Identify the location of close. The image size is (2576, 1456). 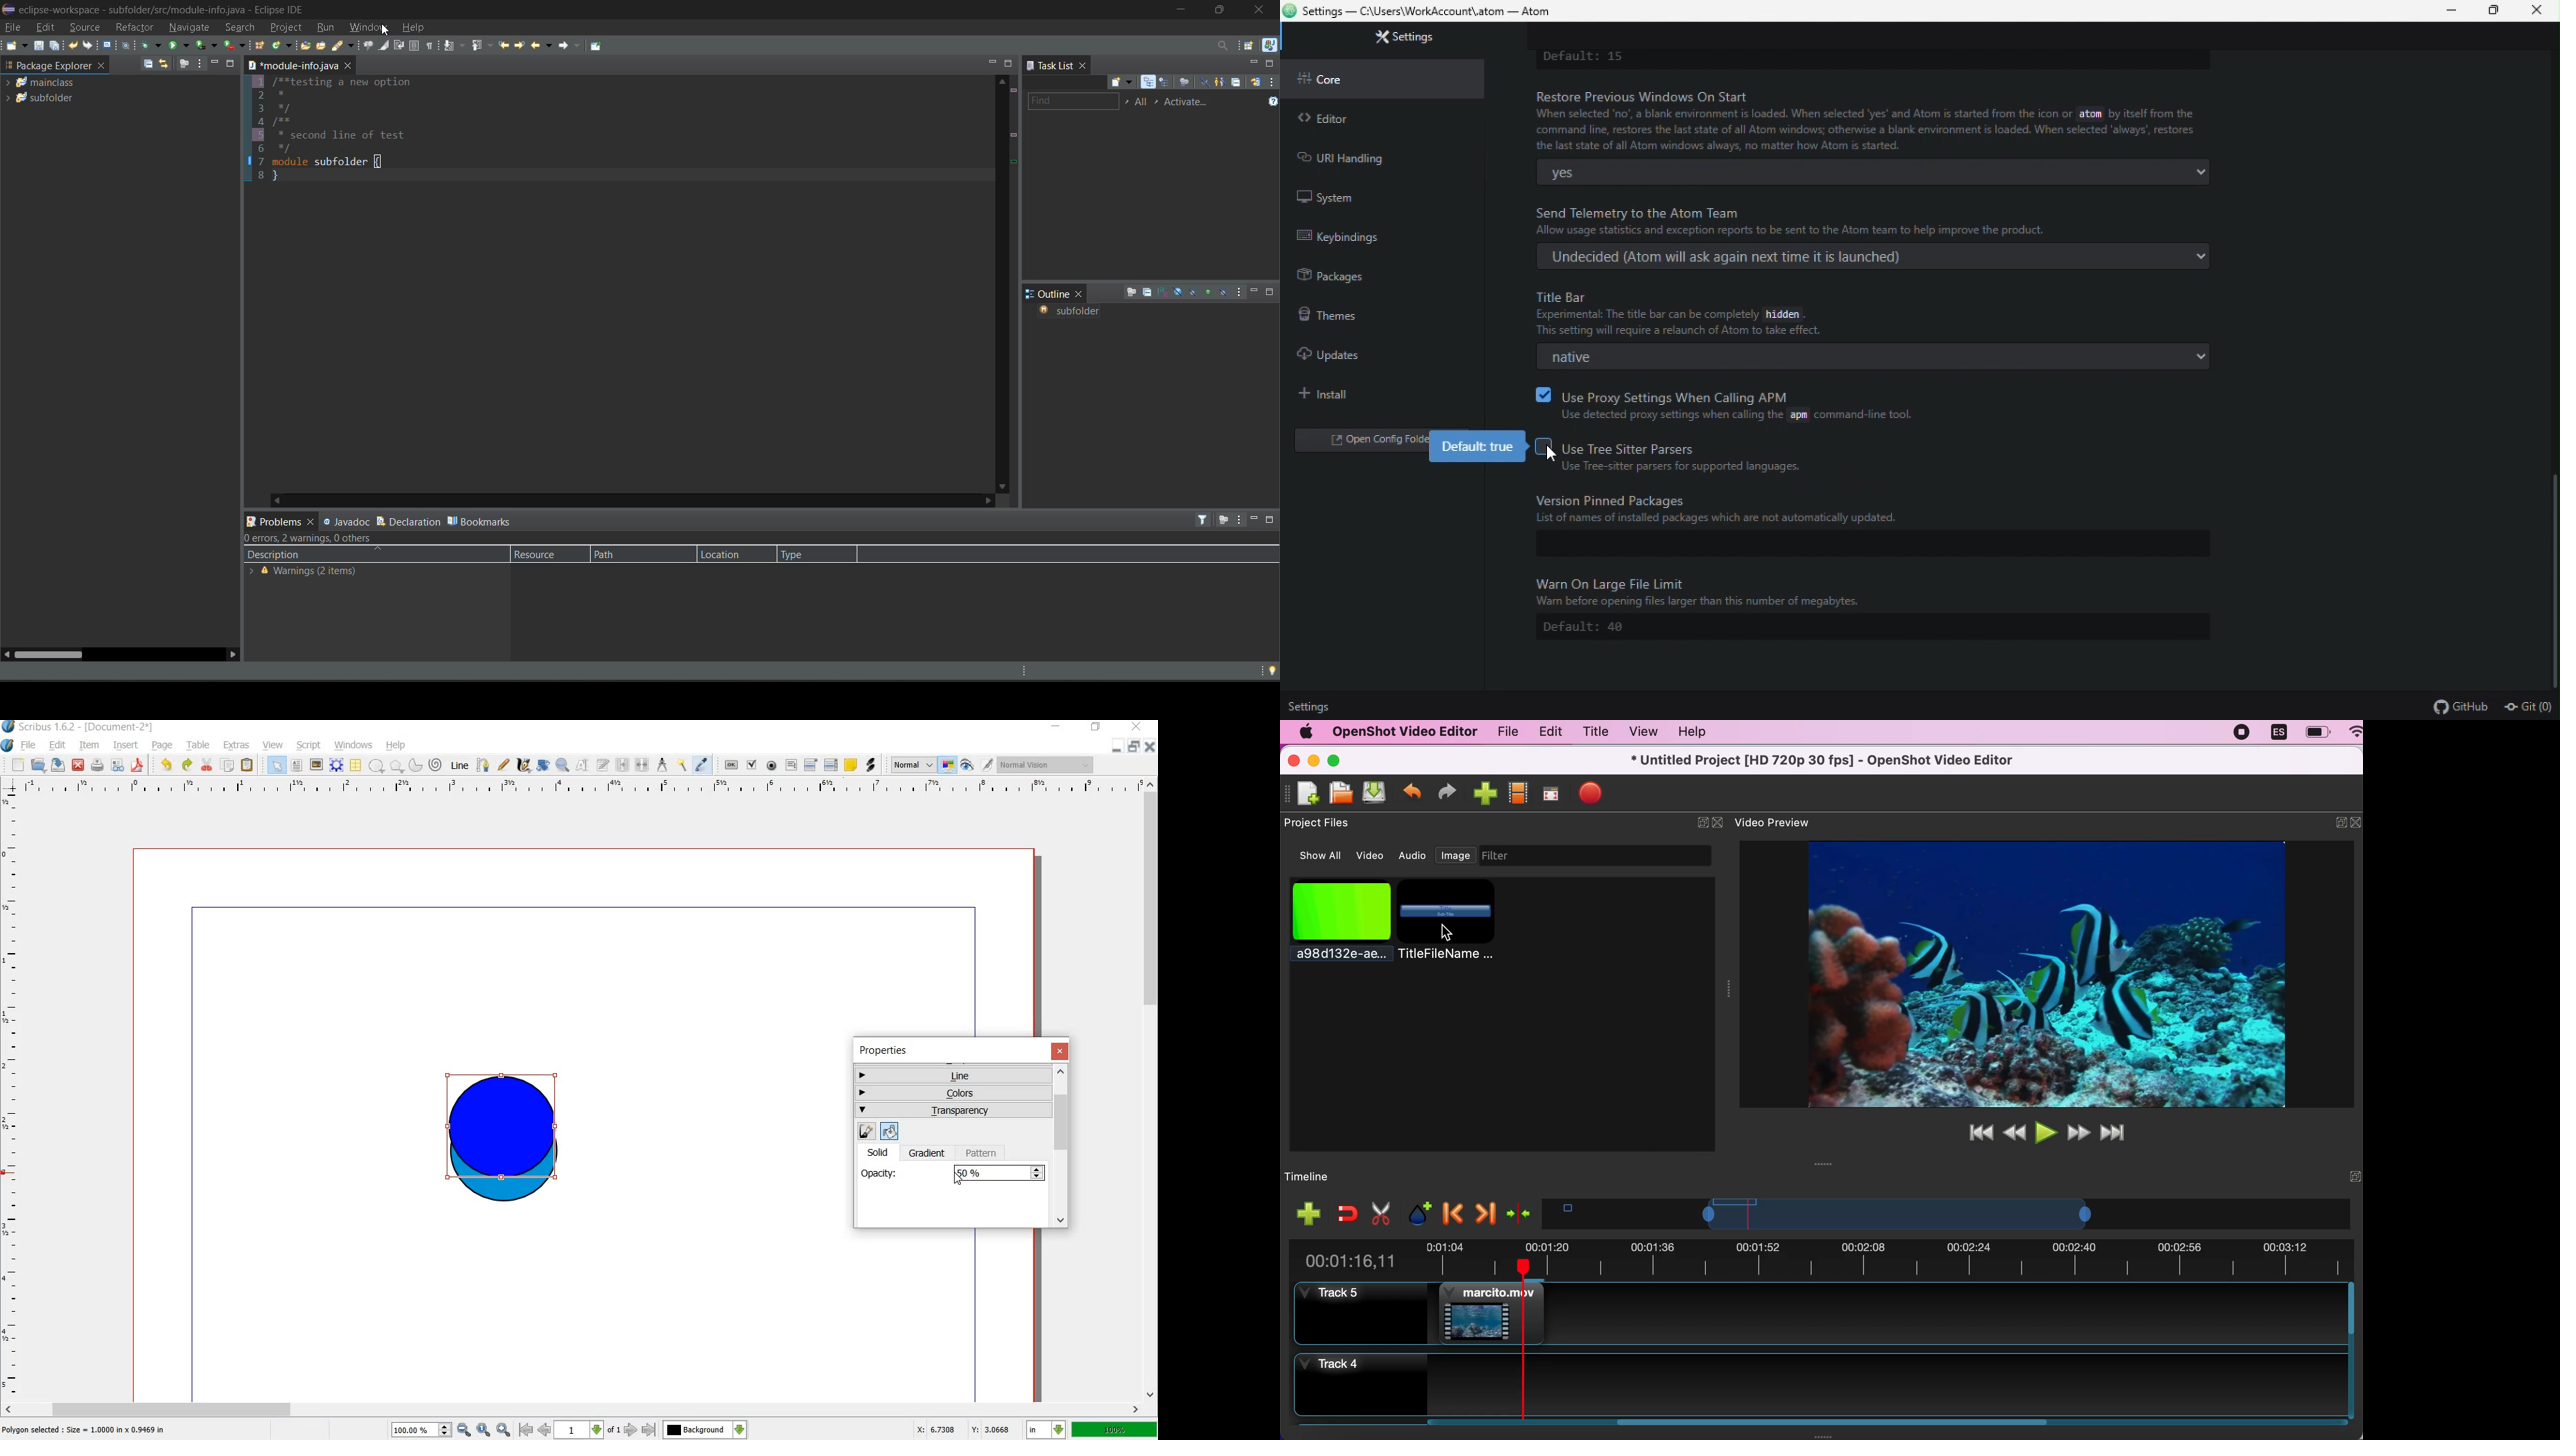
(1062, 1051).